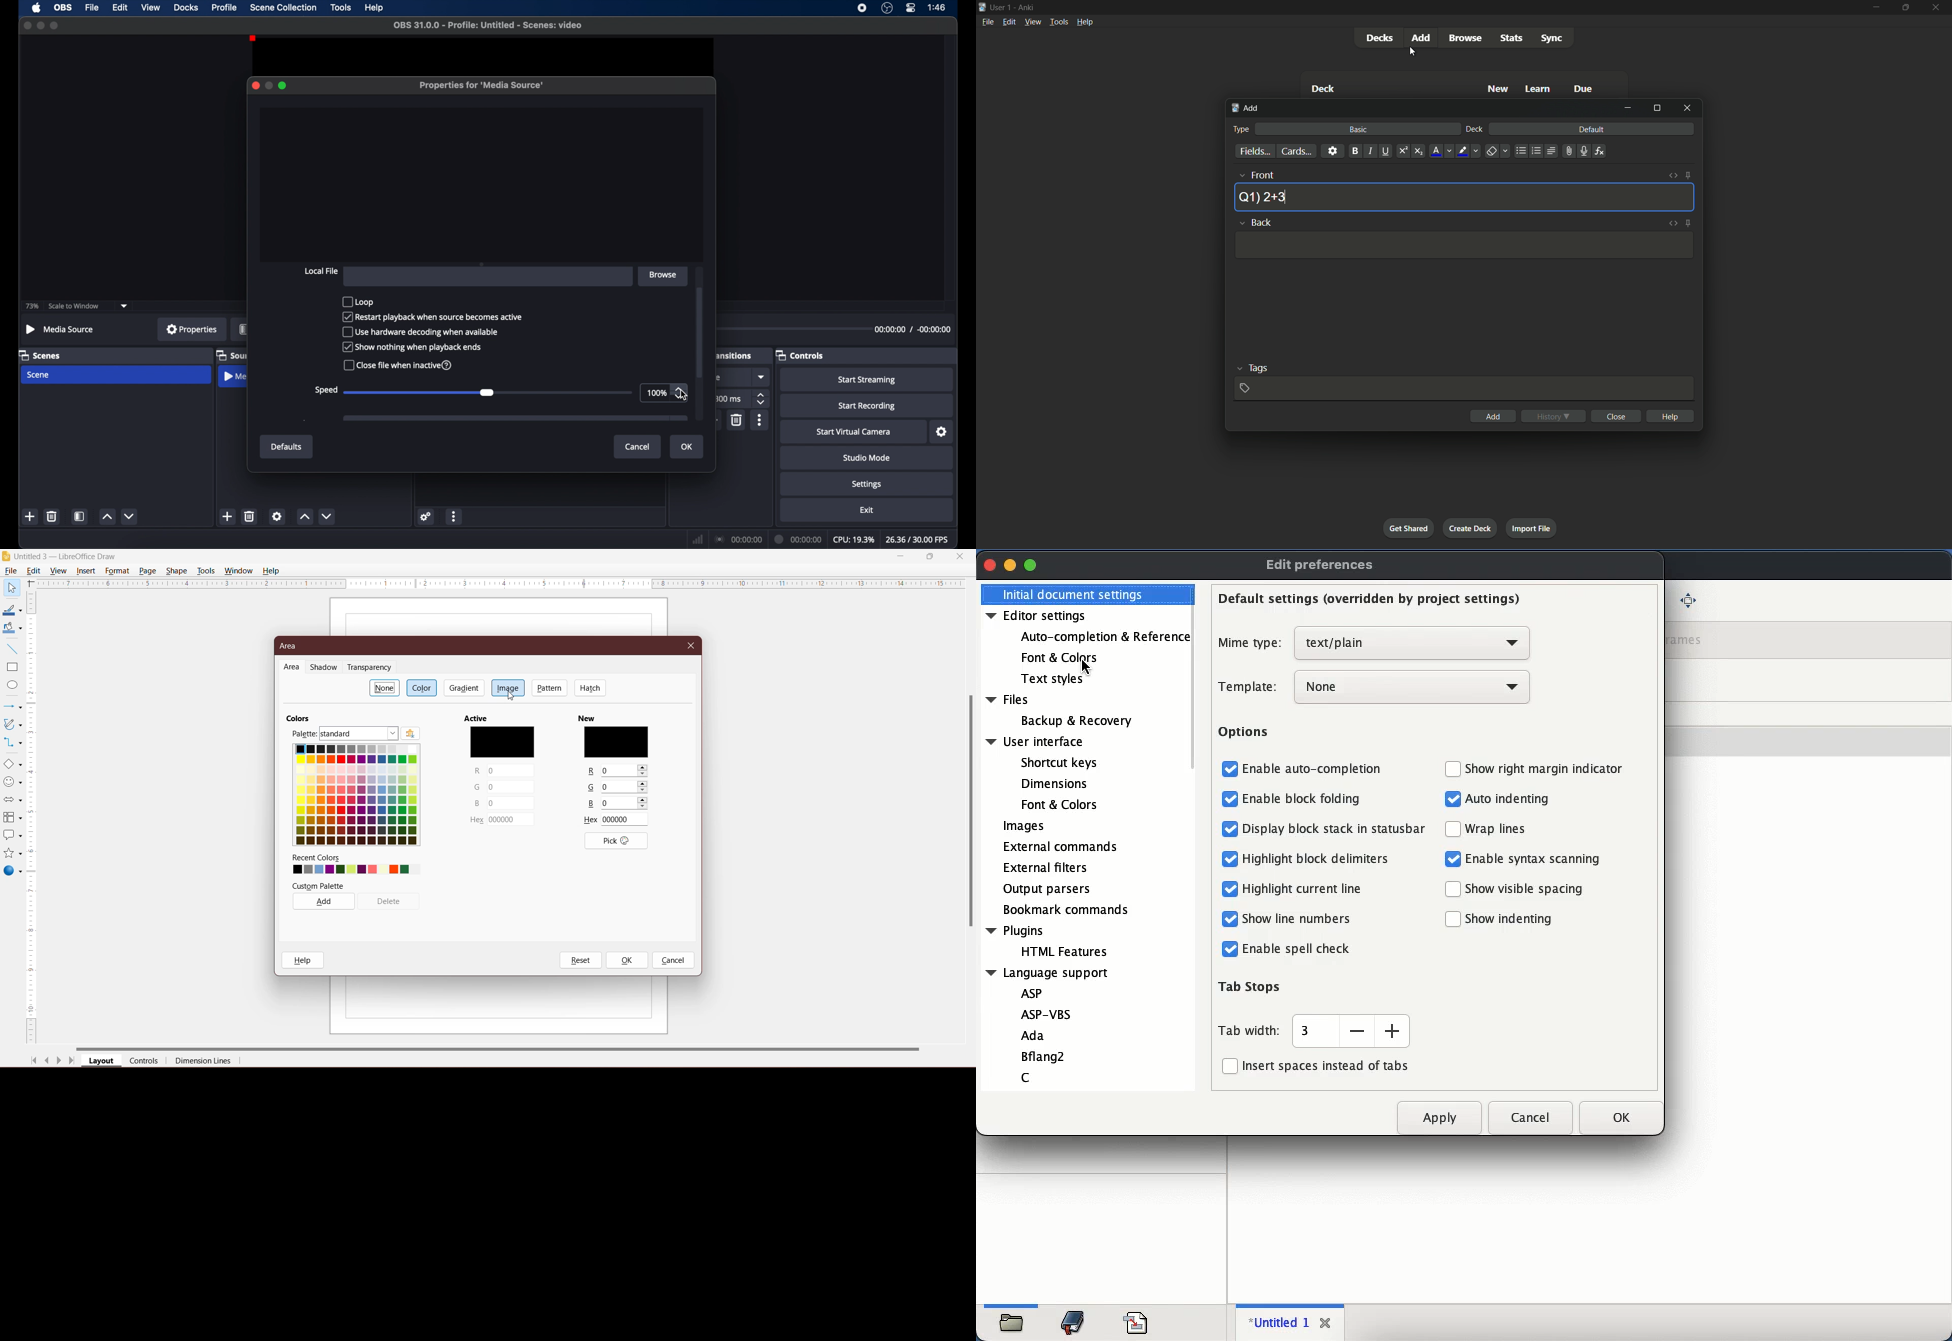 This screenshot has height=1344, width=1960. Describe the element at coordinates (1369, 151) in the screenshot. I see `italic` at that location.